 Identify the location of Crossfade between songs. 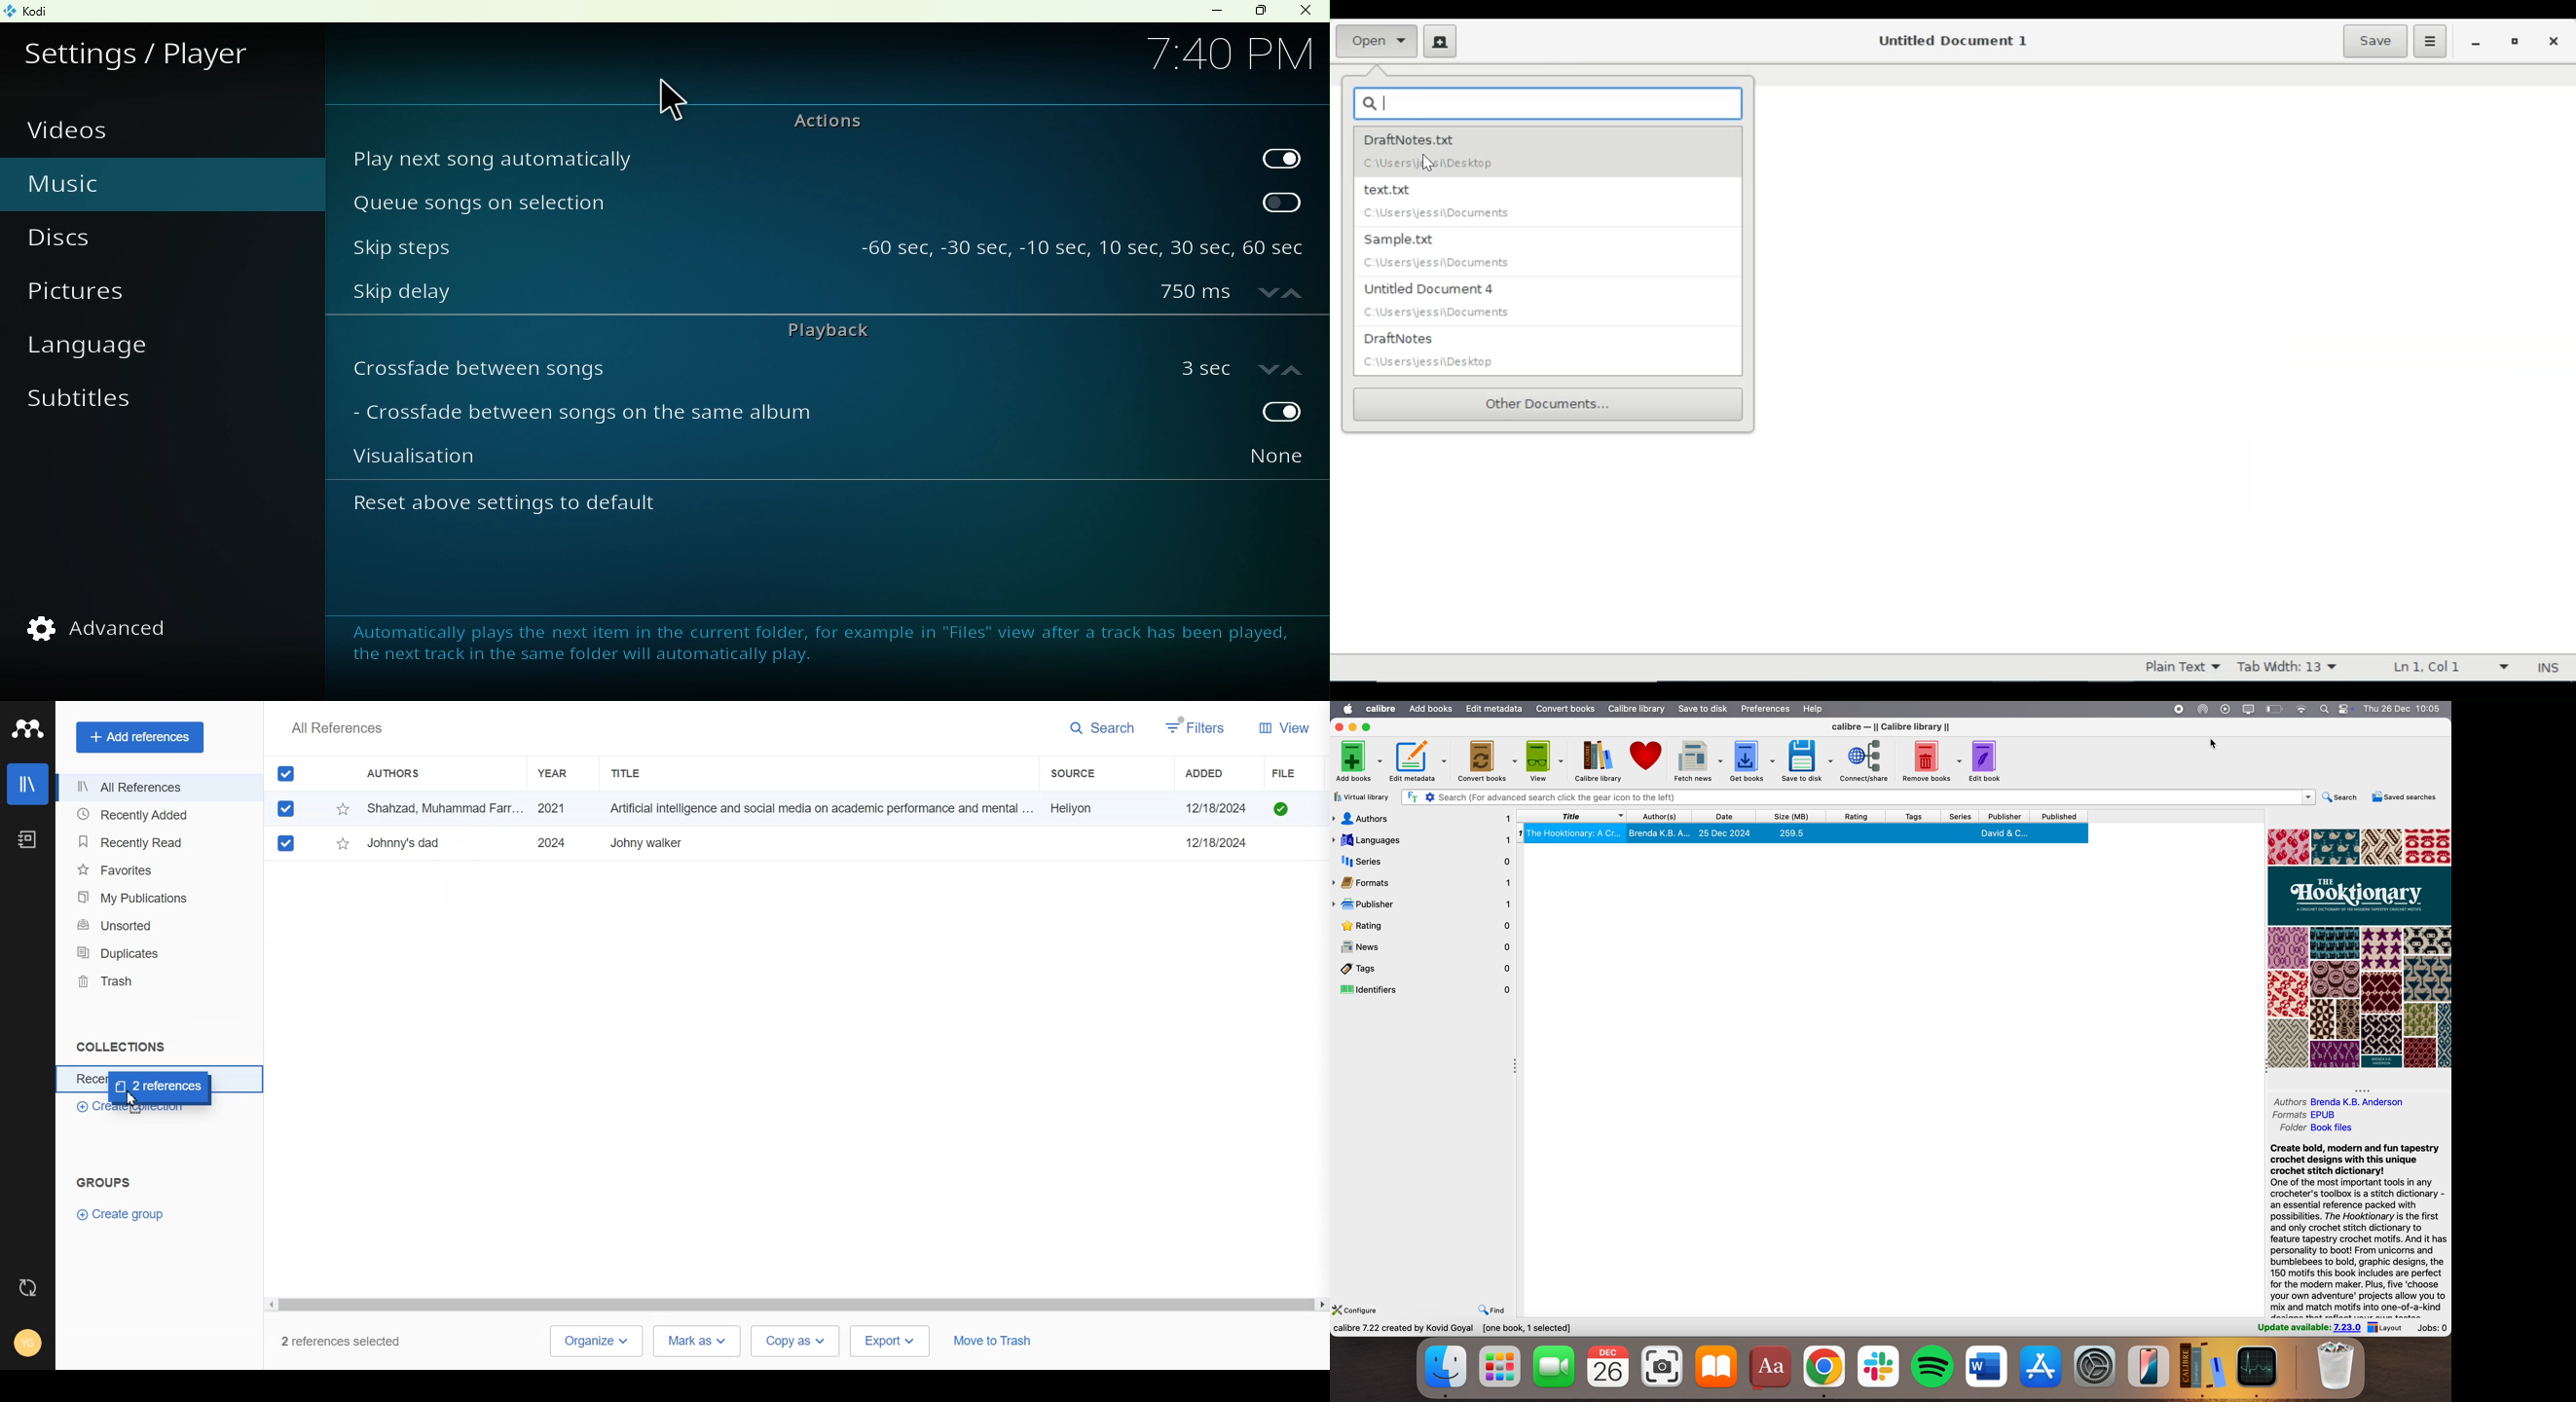
(745, 367).